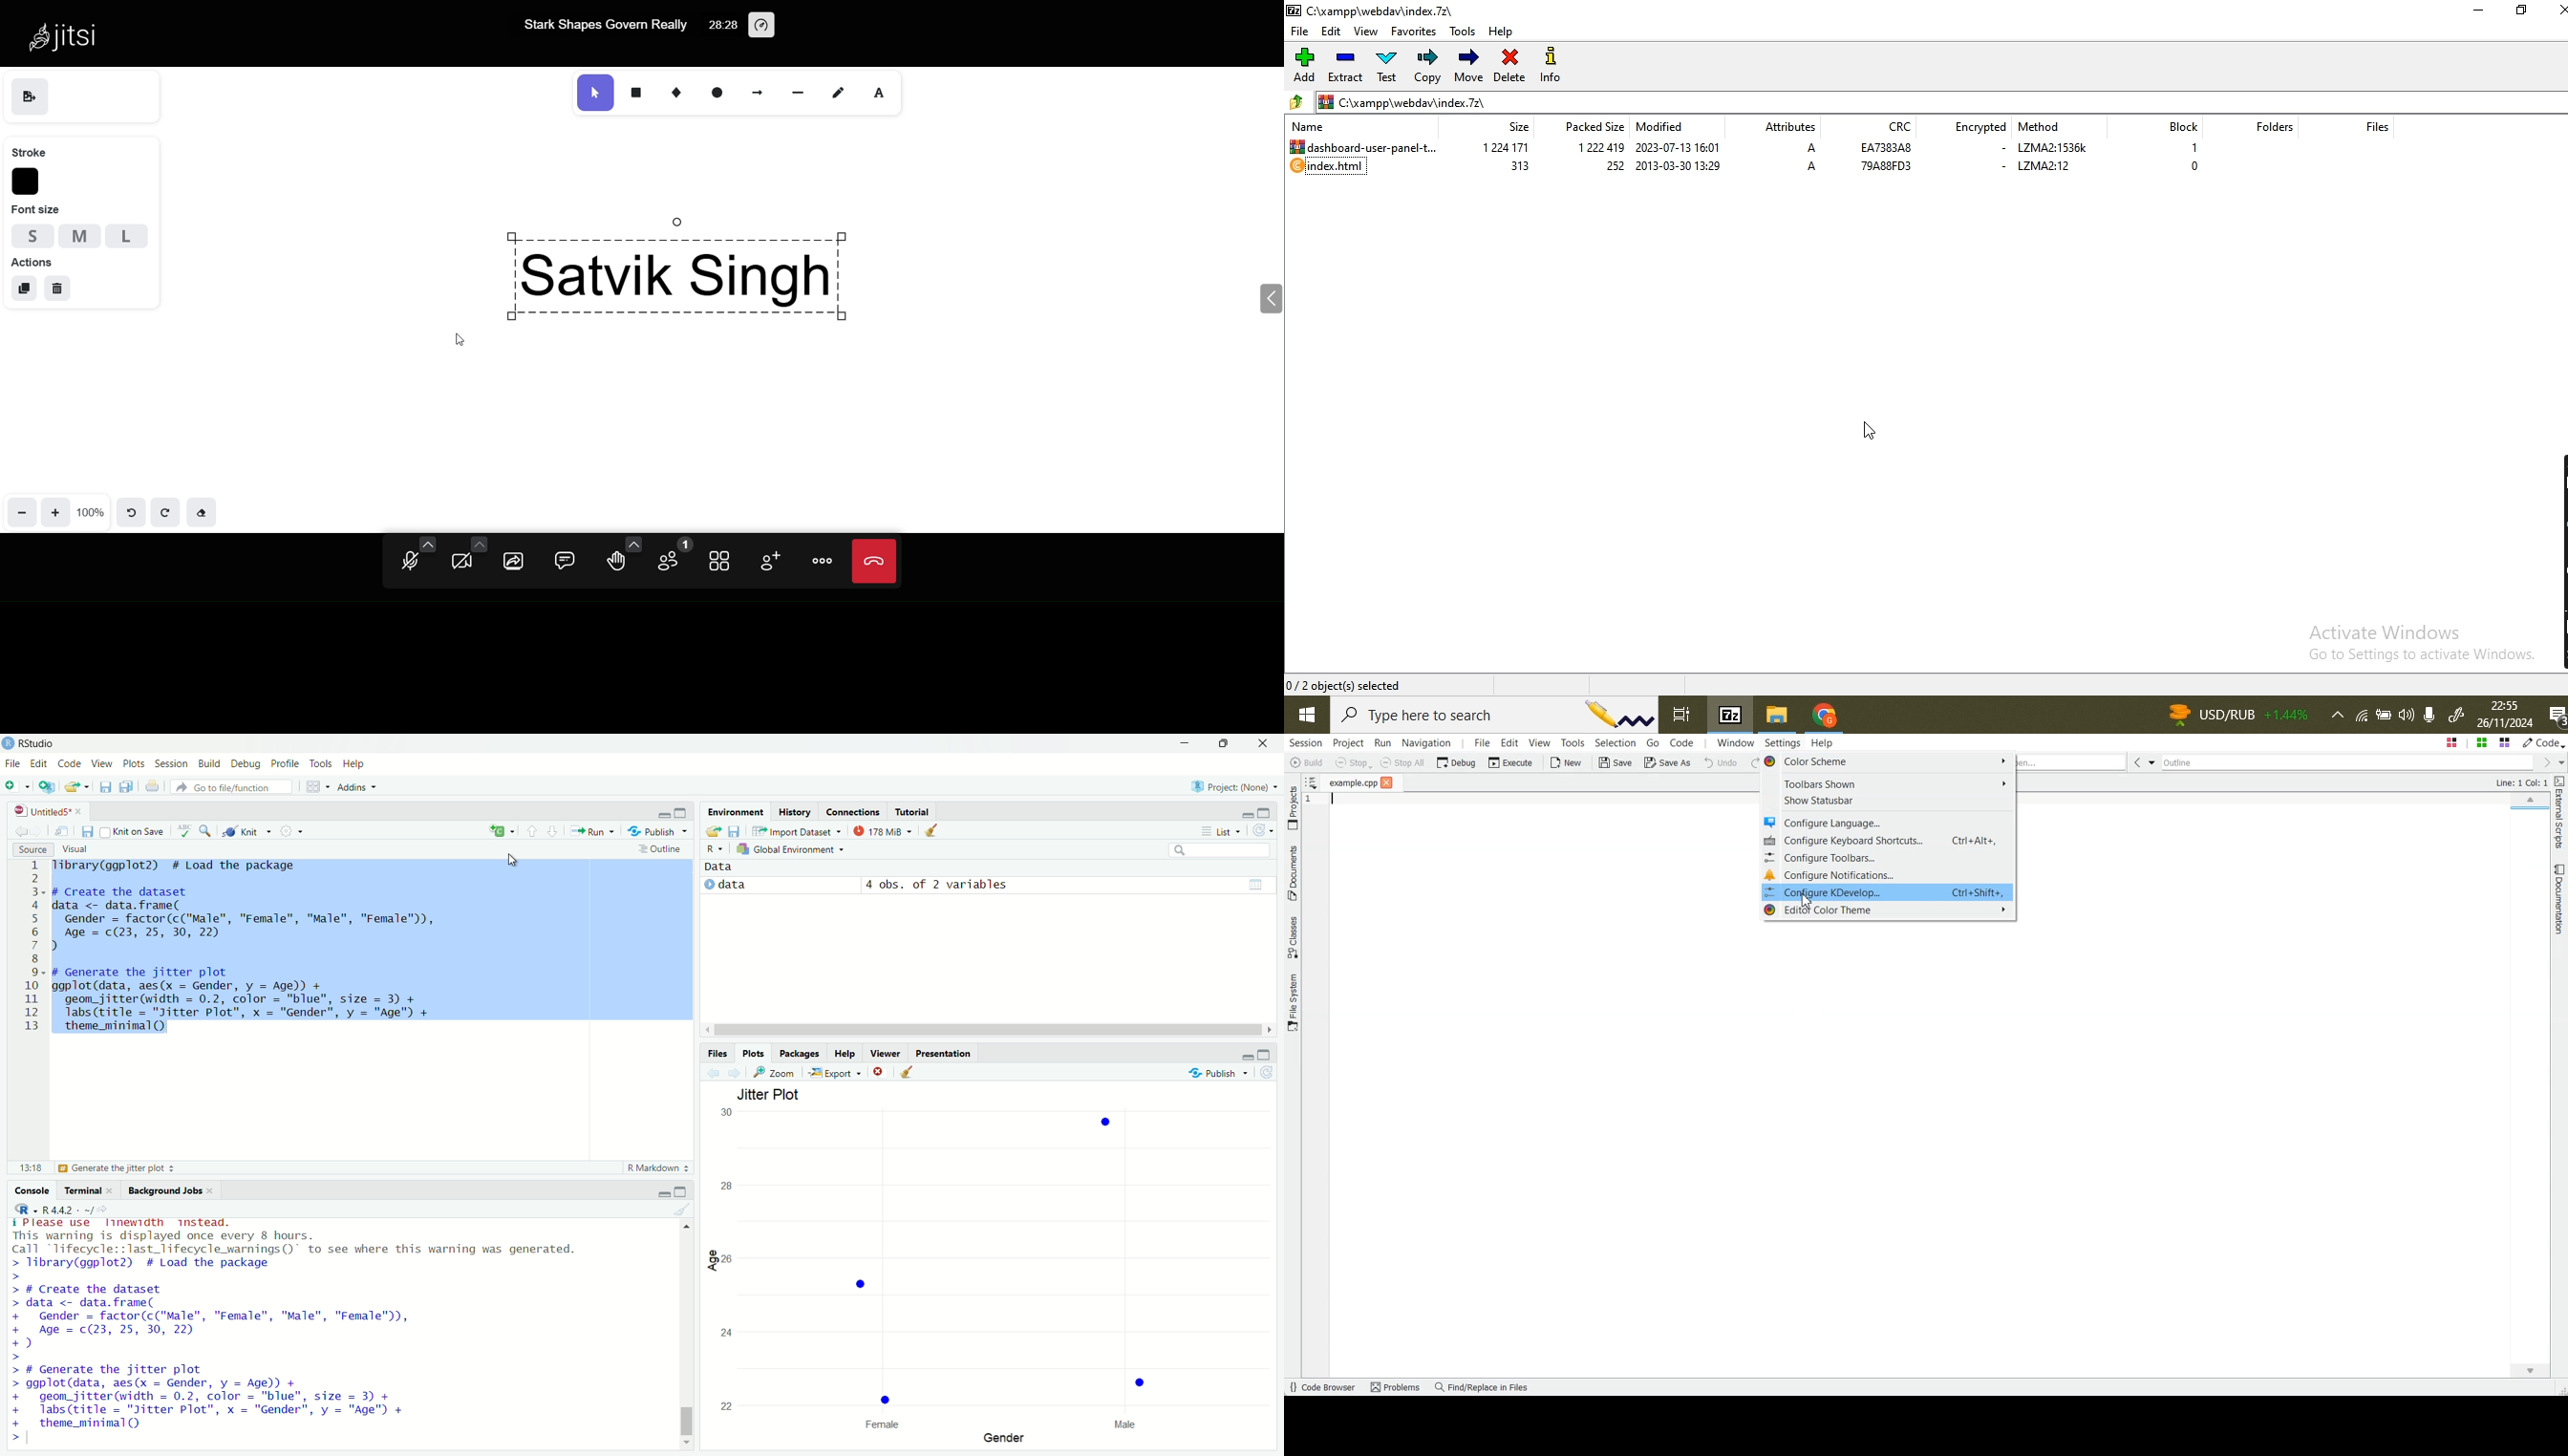 Image resolution: width=2576 pixels, height=1456 pixels. I want to click on move down , so click(687, 1445).